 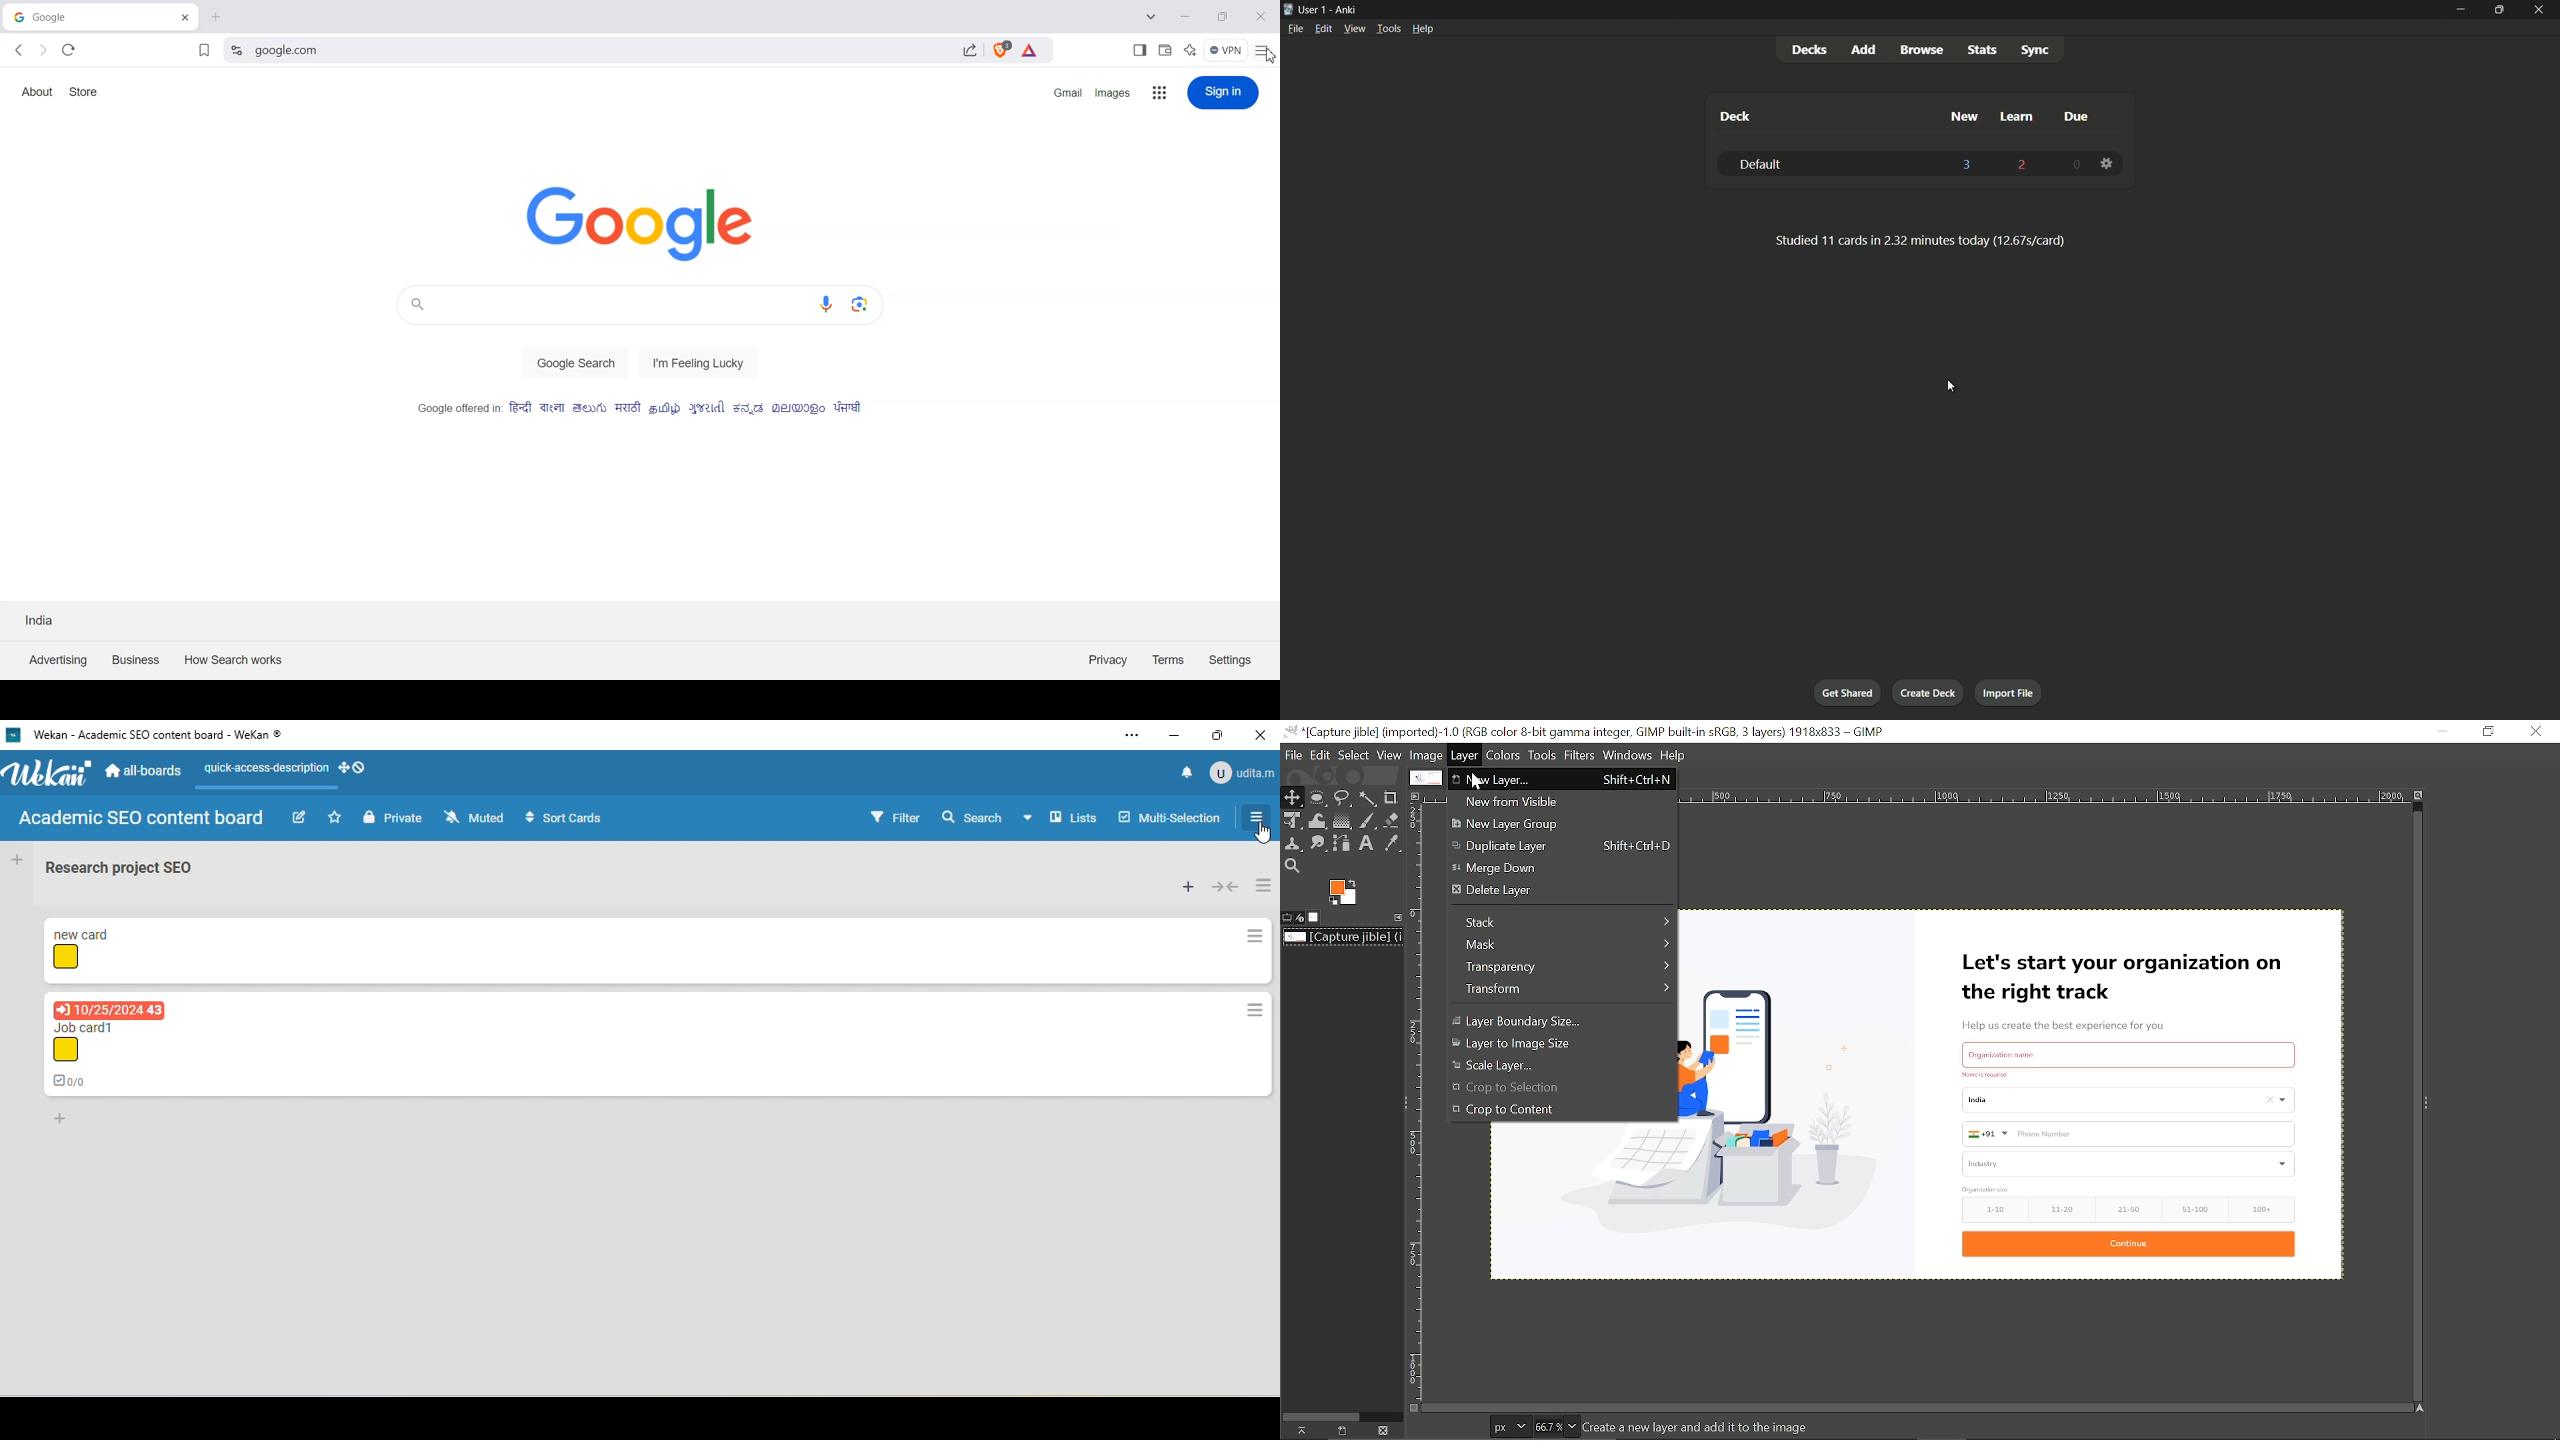 I want to click on close app, so click(x=2541, y=9).